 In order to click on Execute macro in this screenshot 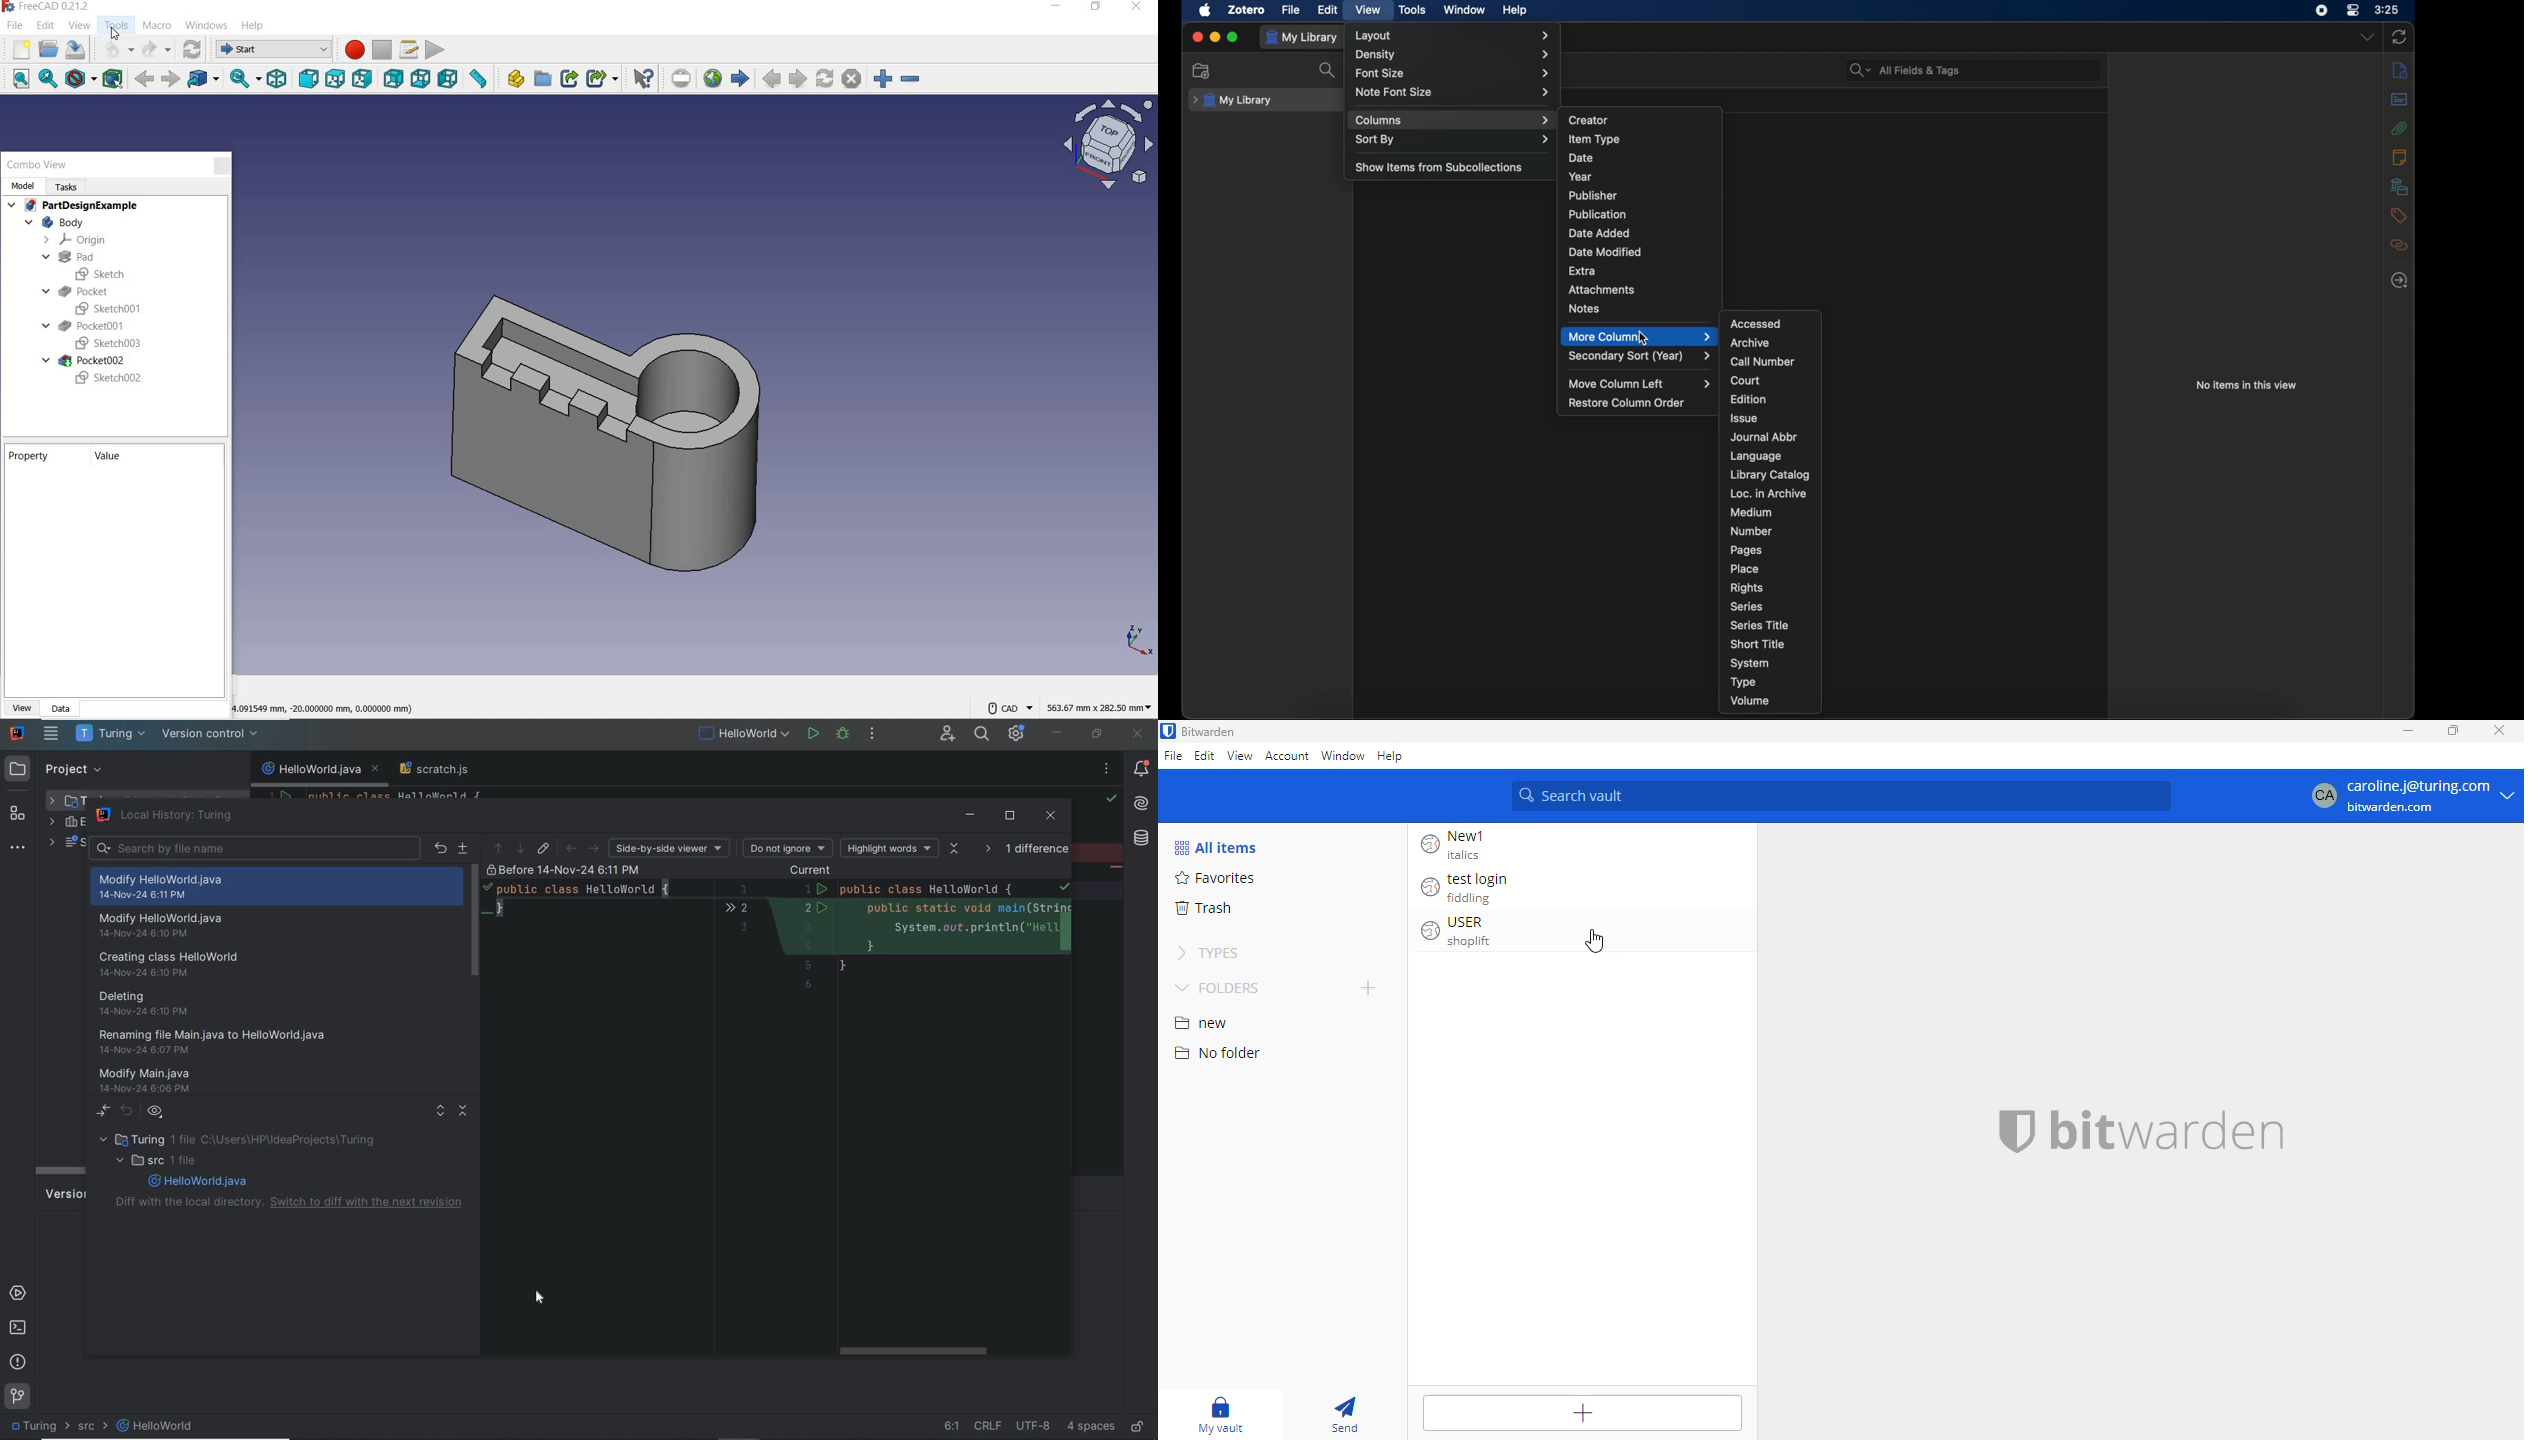, I will do `click(438, 48)`.